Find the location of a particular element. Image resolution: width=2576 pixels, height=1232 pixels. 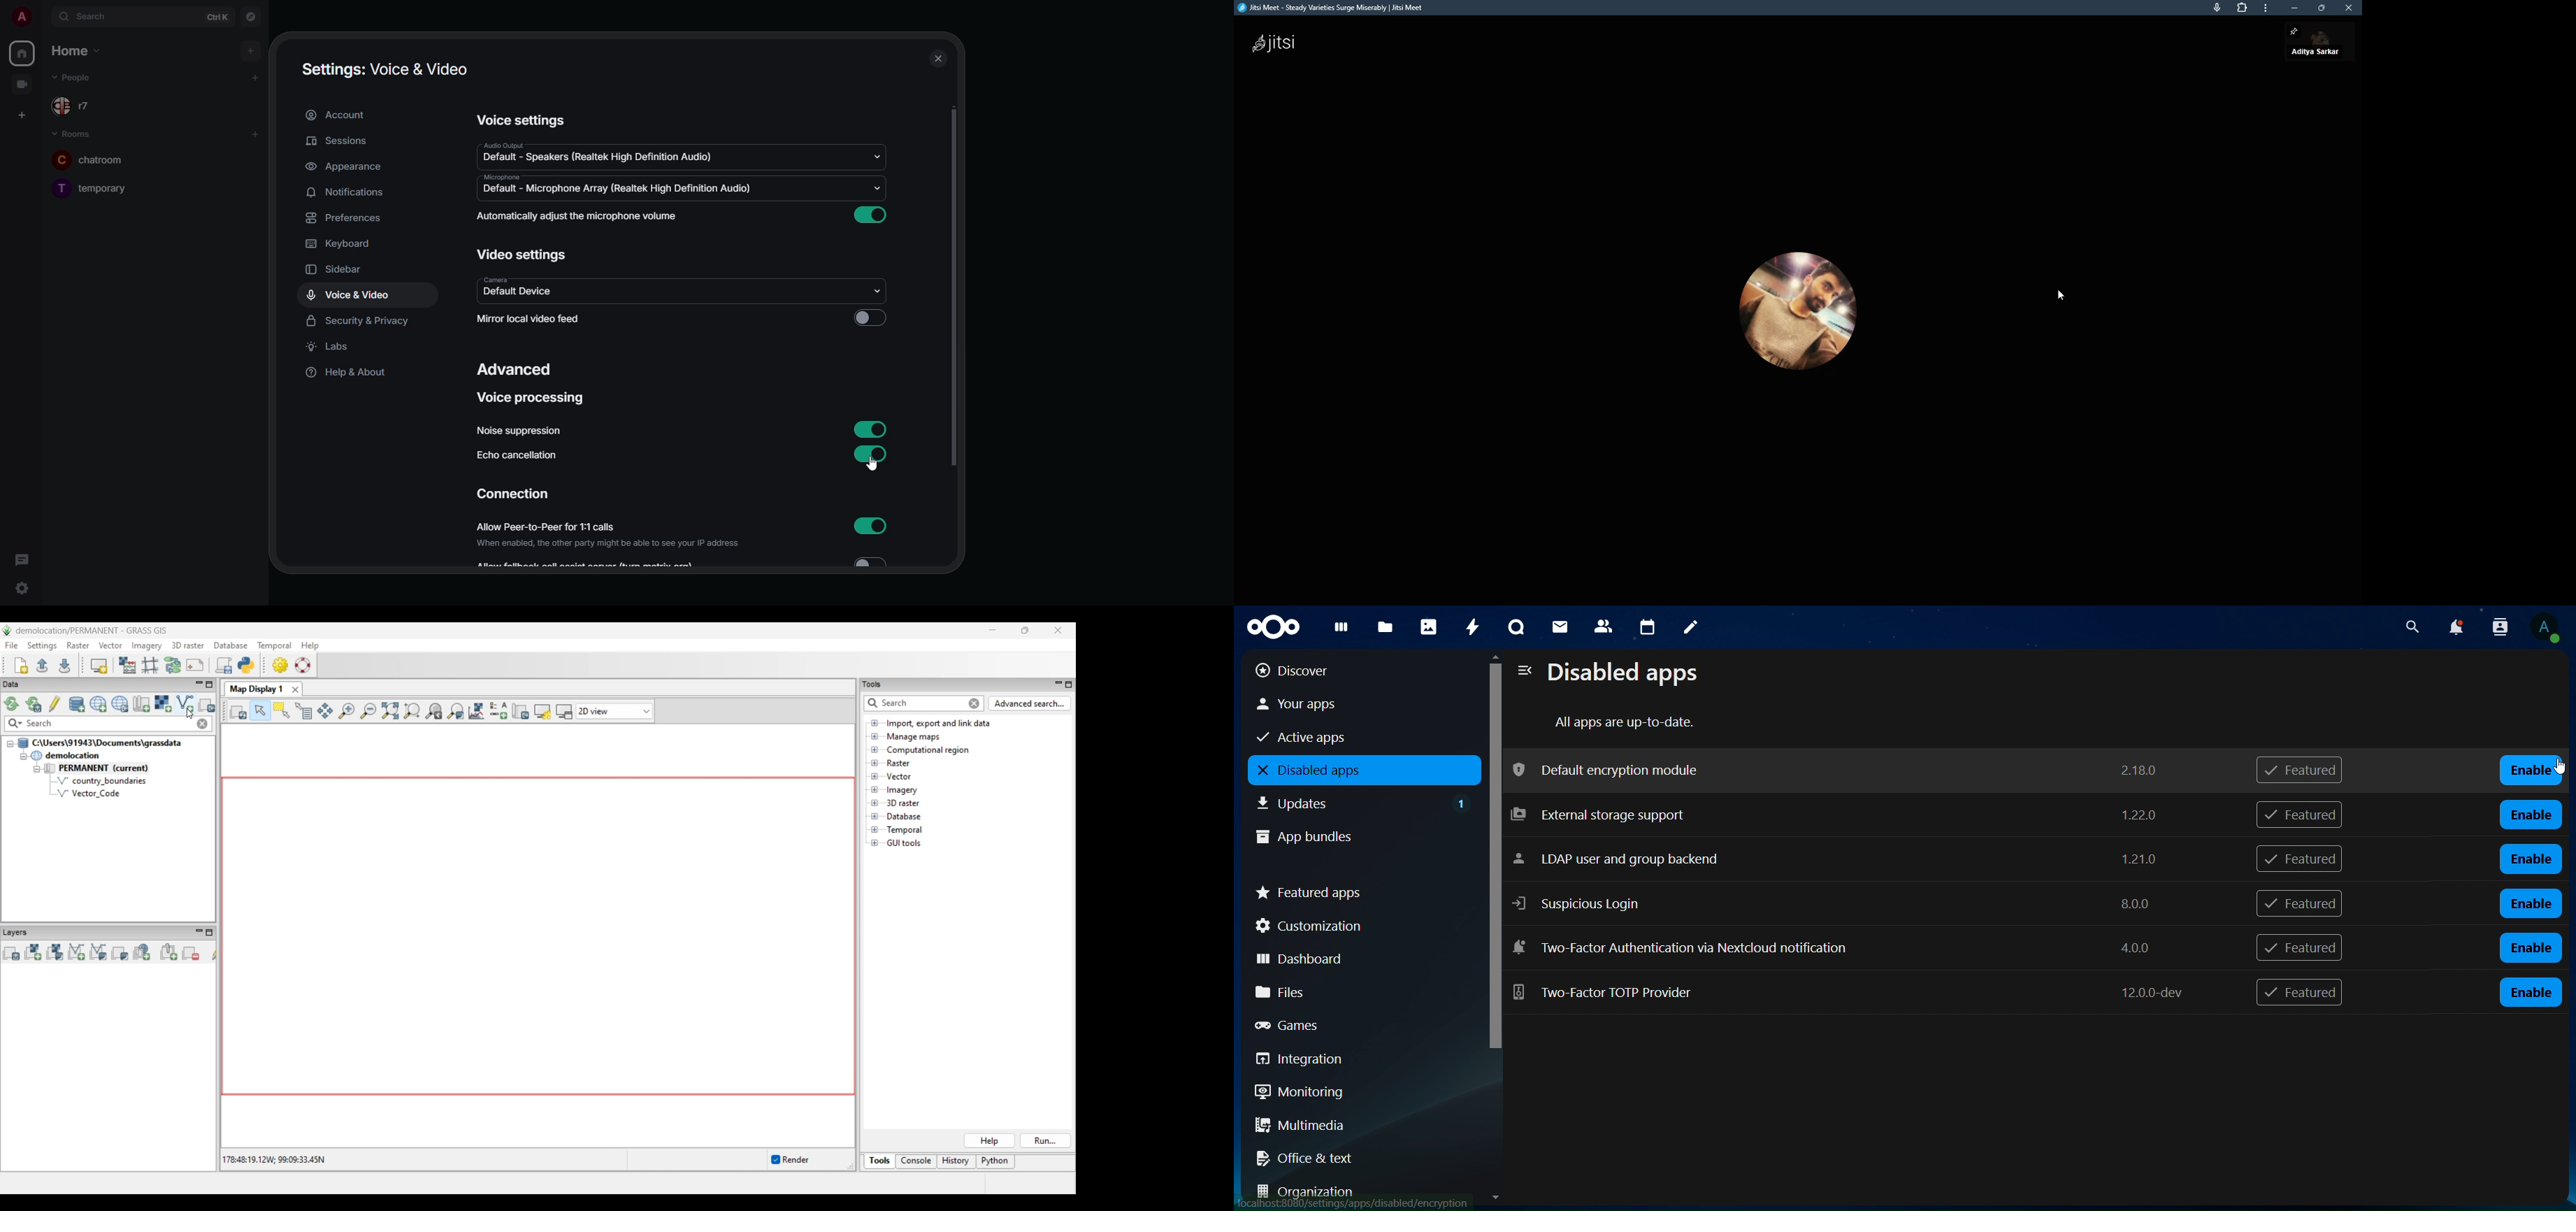

add is located at coordinates (251, 51).